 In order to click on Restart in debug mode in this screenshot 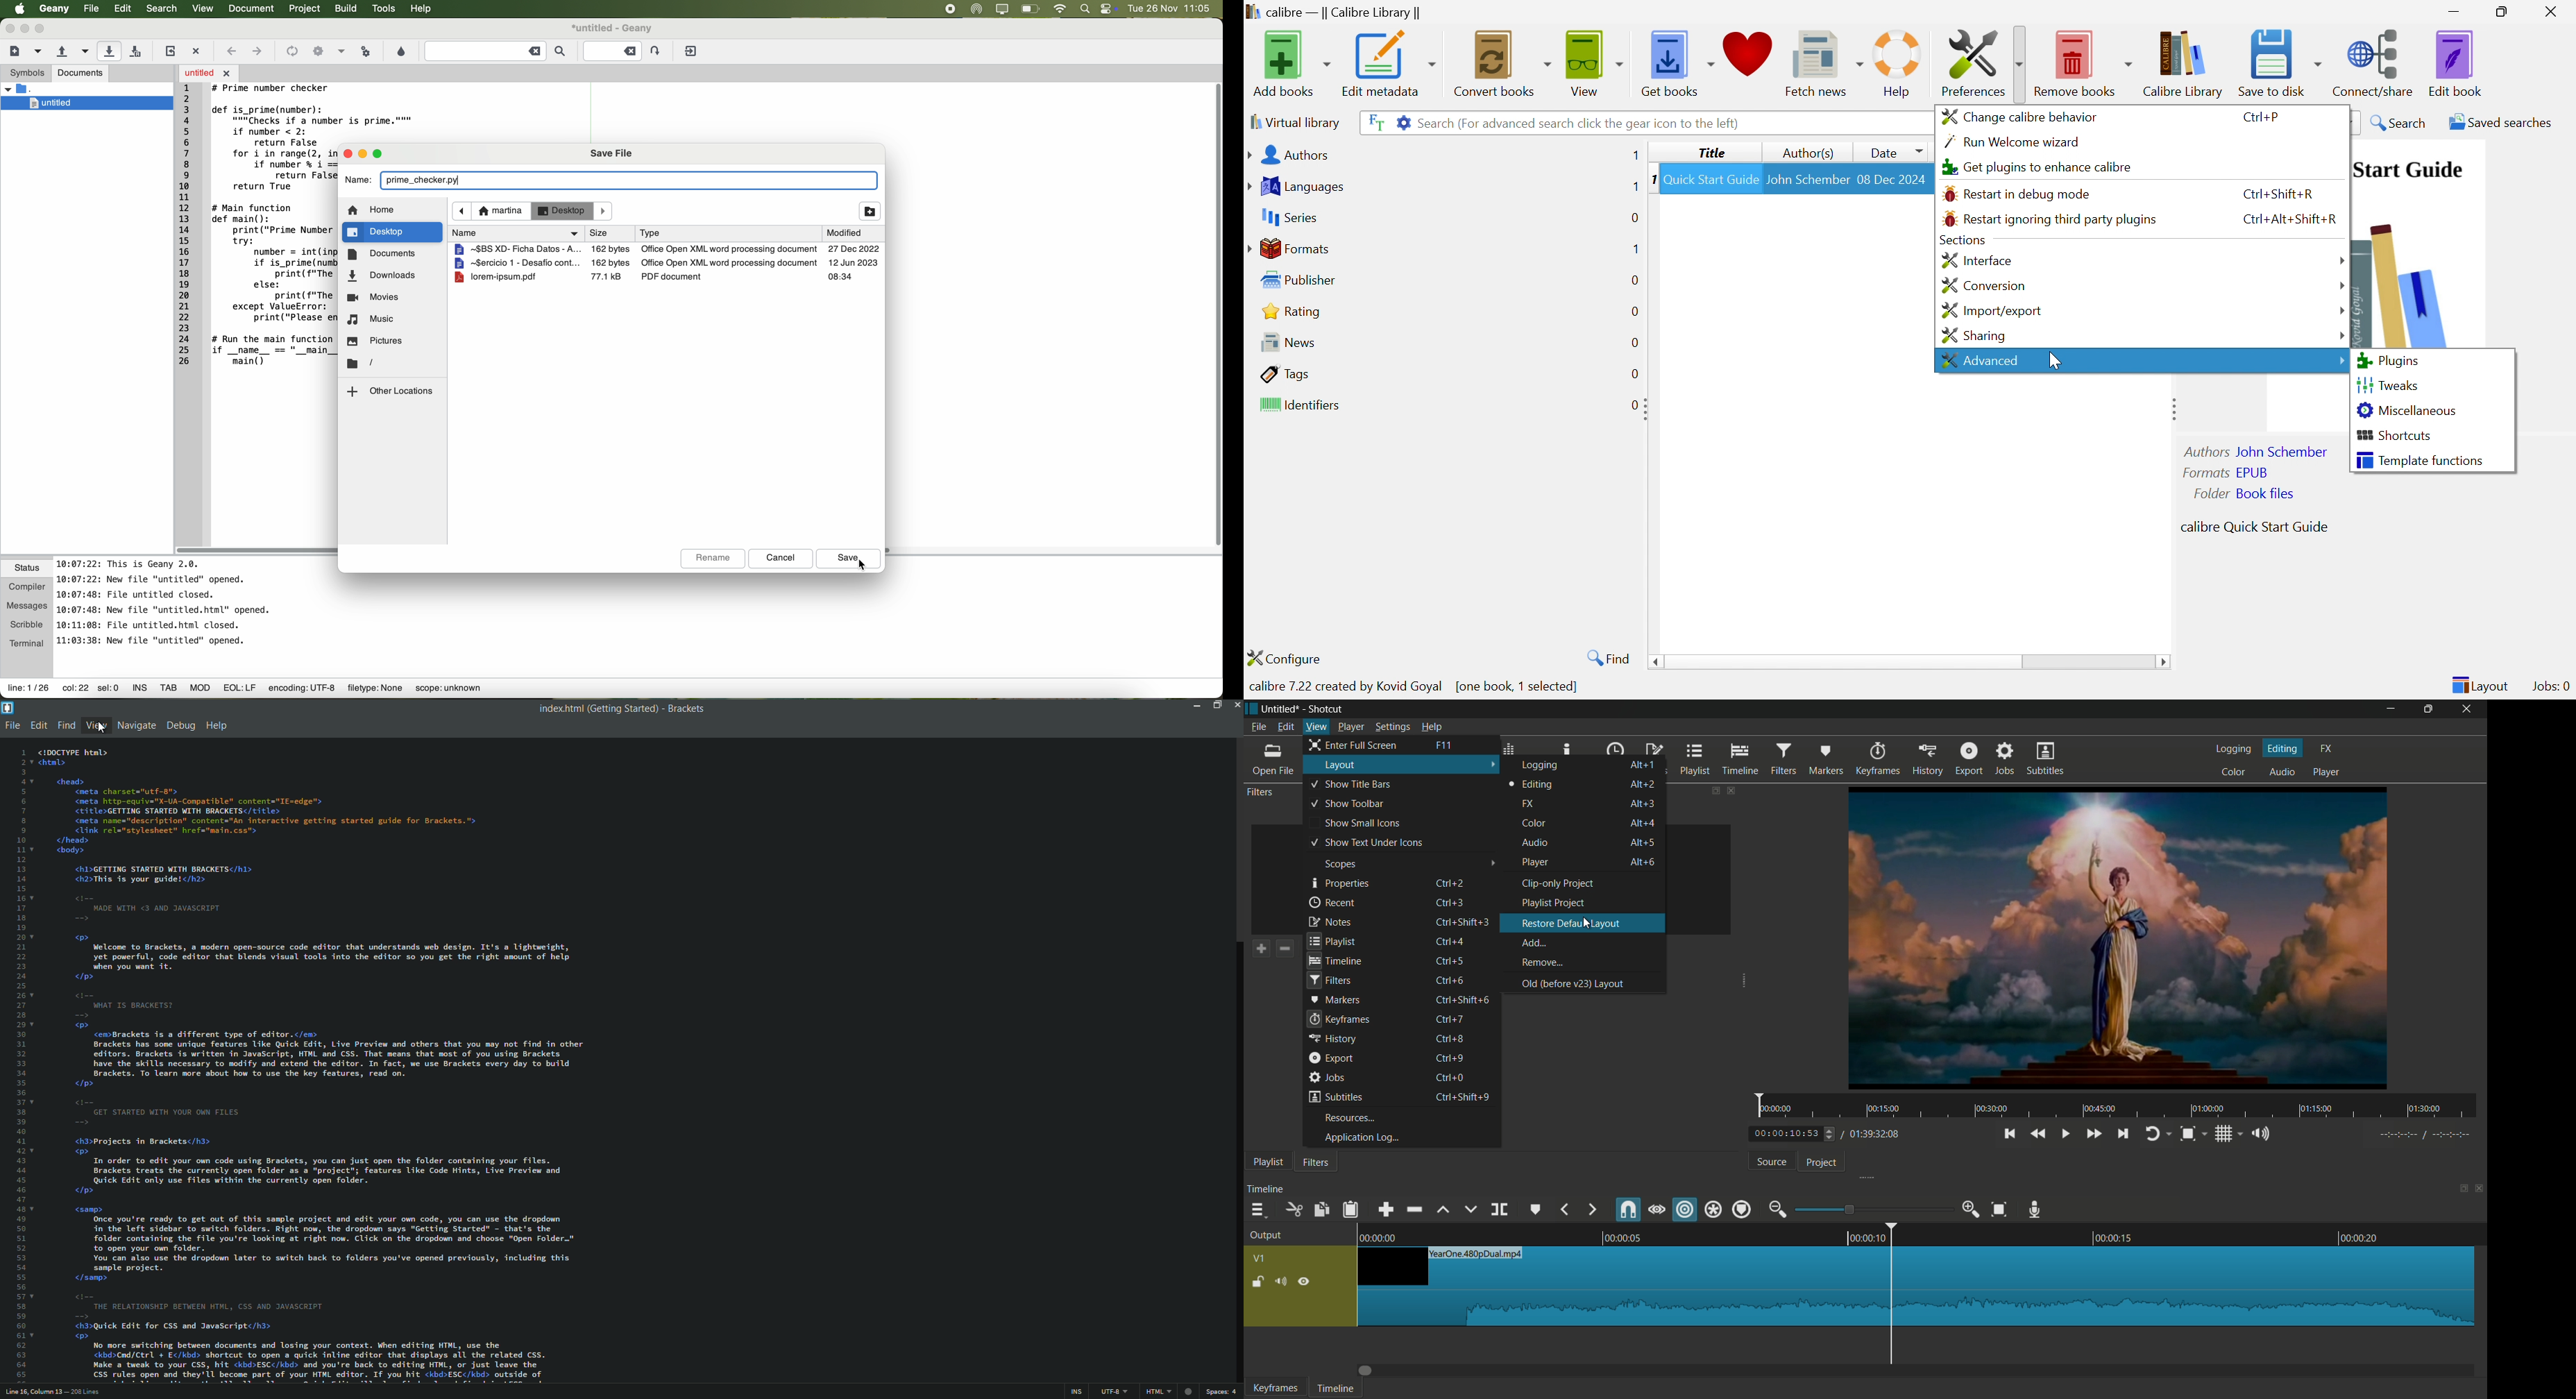, I will do `click(2017, 194)`.